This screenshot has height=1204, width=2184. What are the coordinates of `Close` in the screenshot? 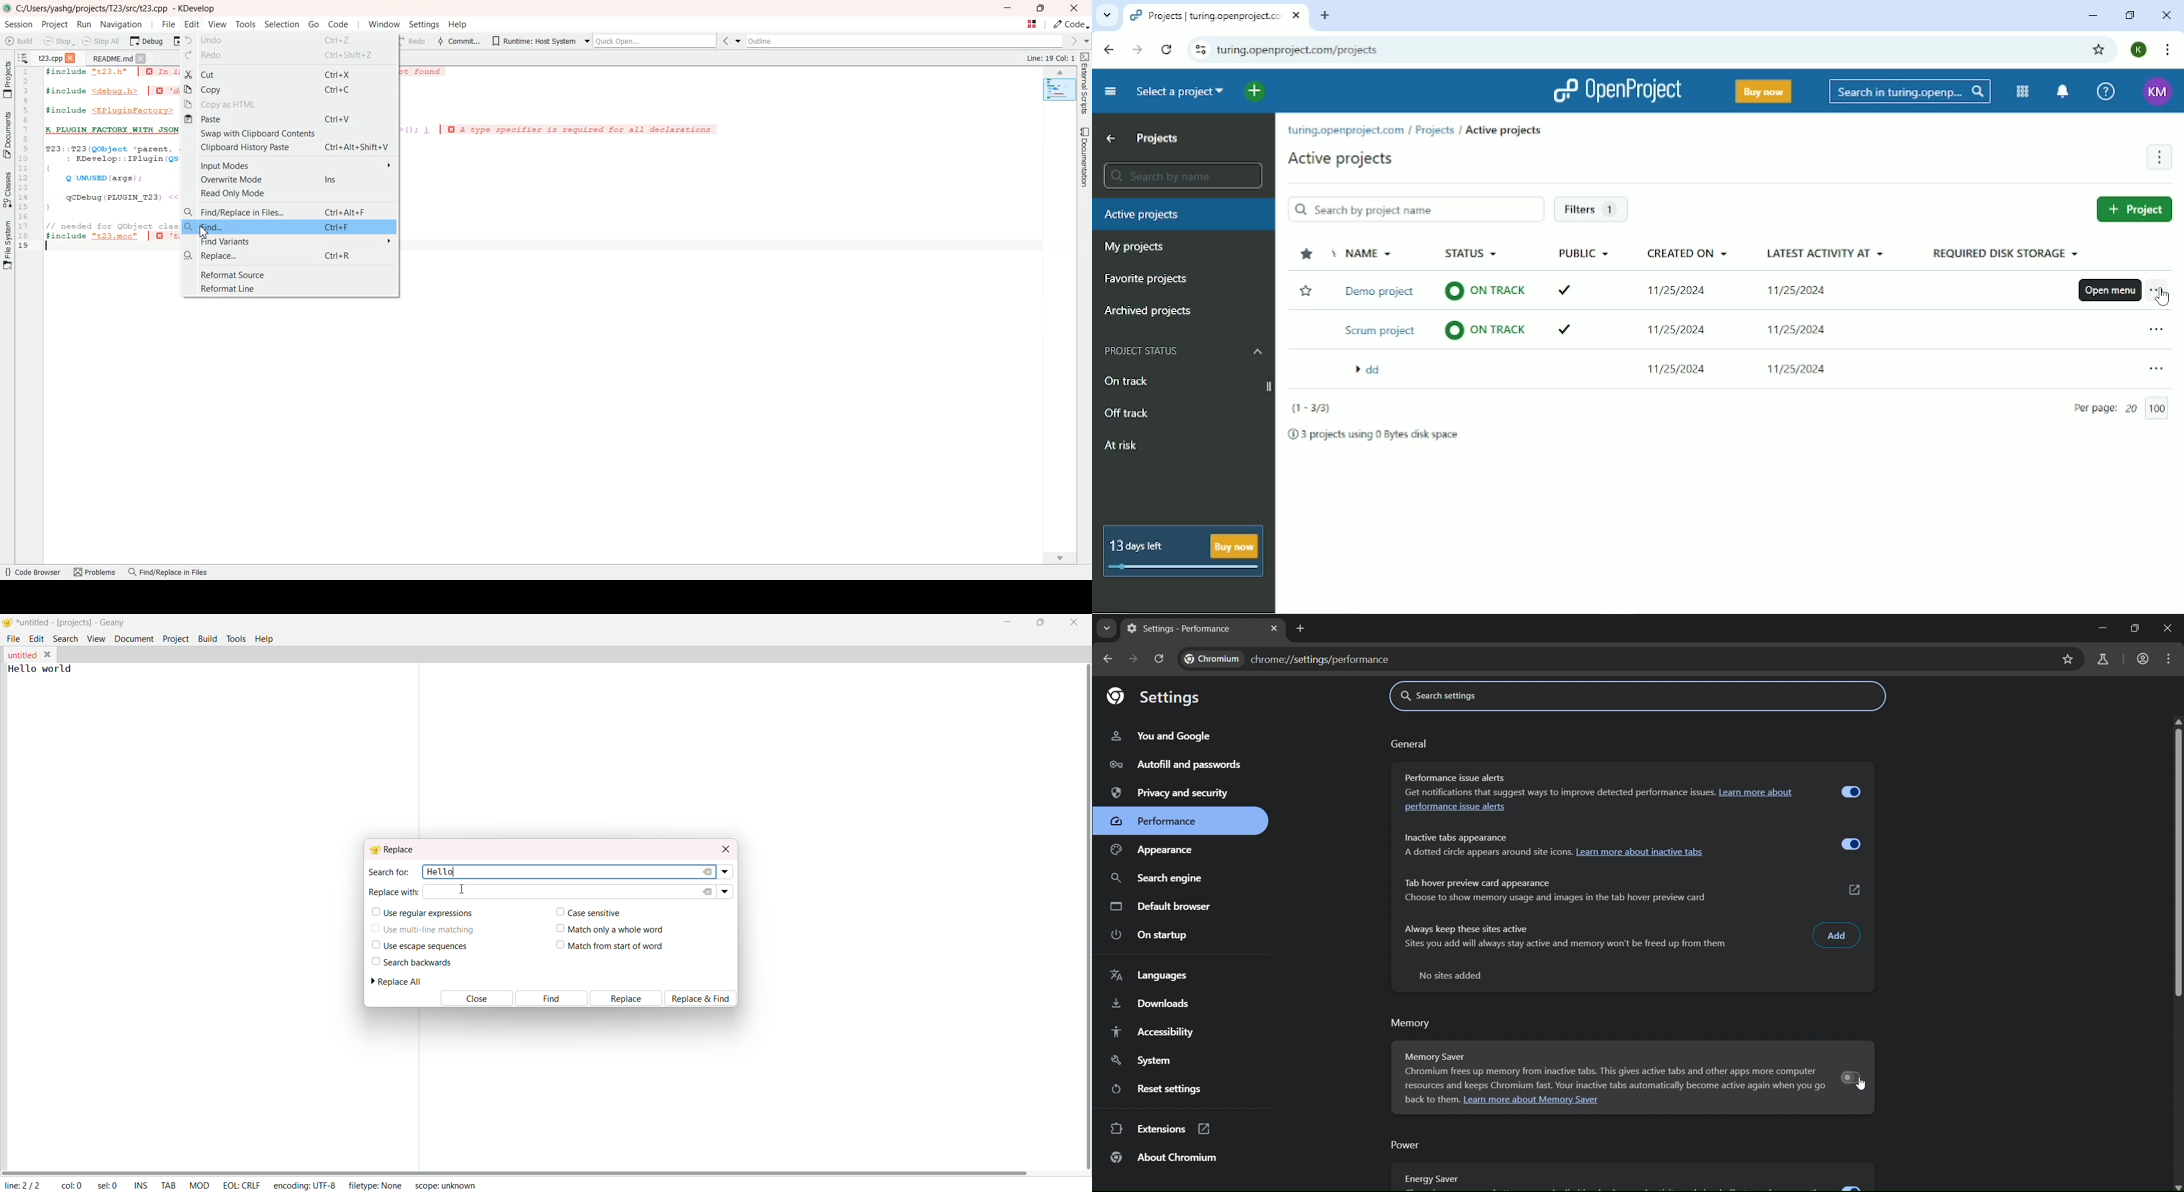 It's located at (1074, 8).